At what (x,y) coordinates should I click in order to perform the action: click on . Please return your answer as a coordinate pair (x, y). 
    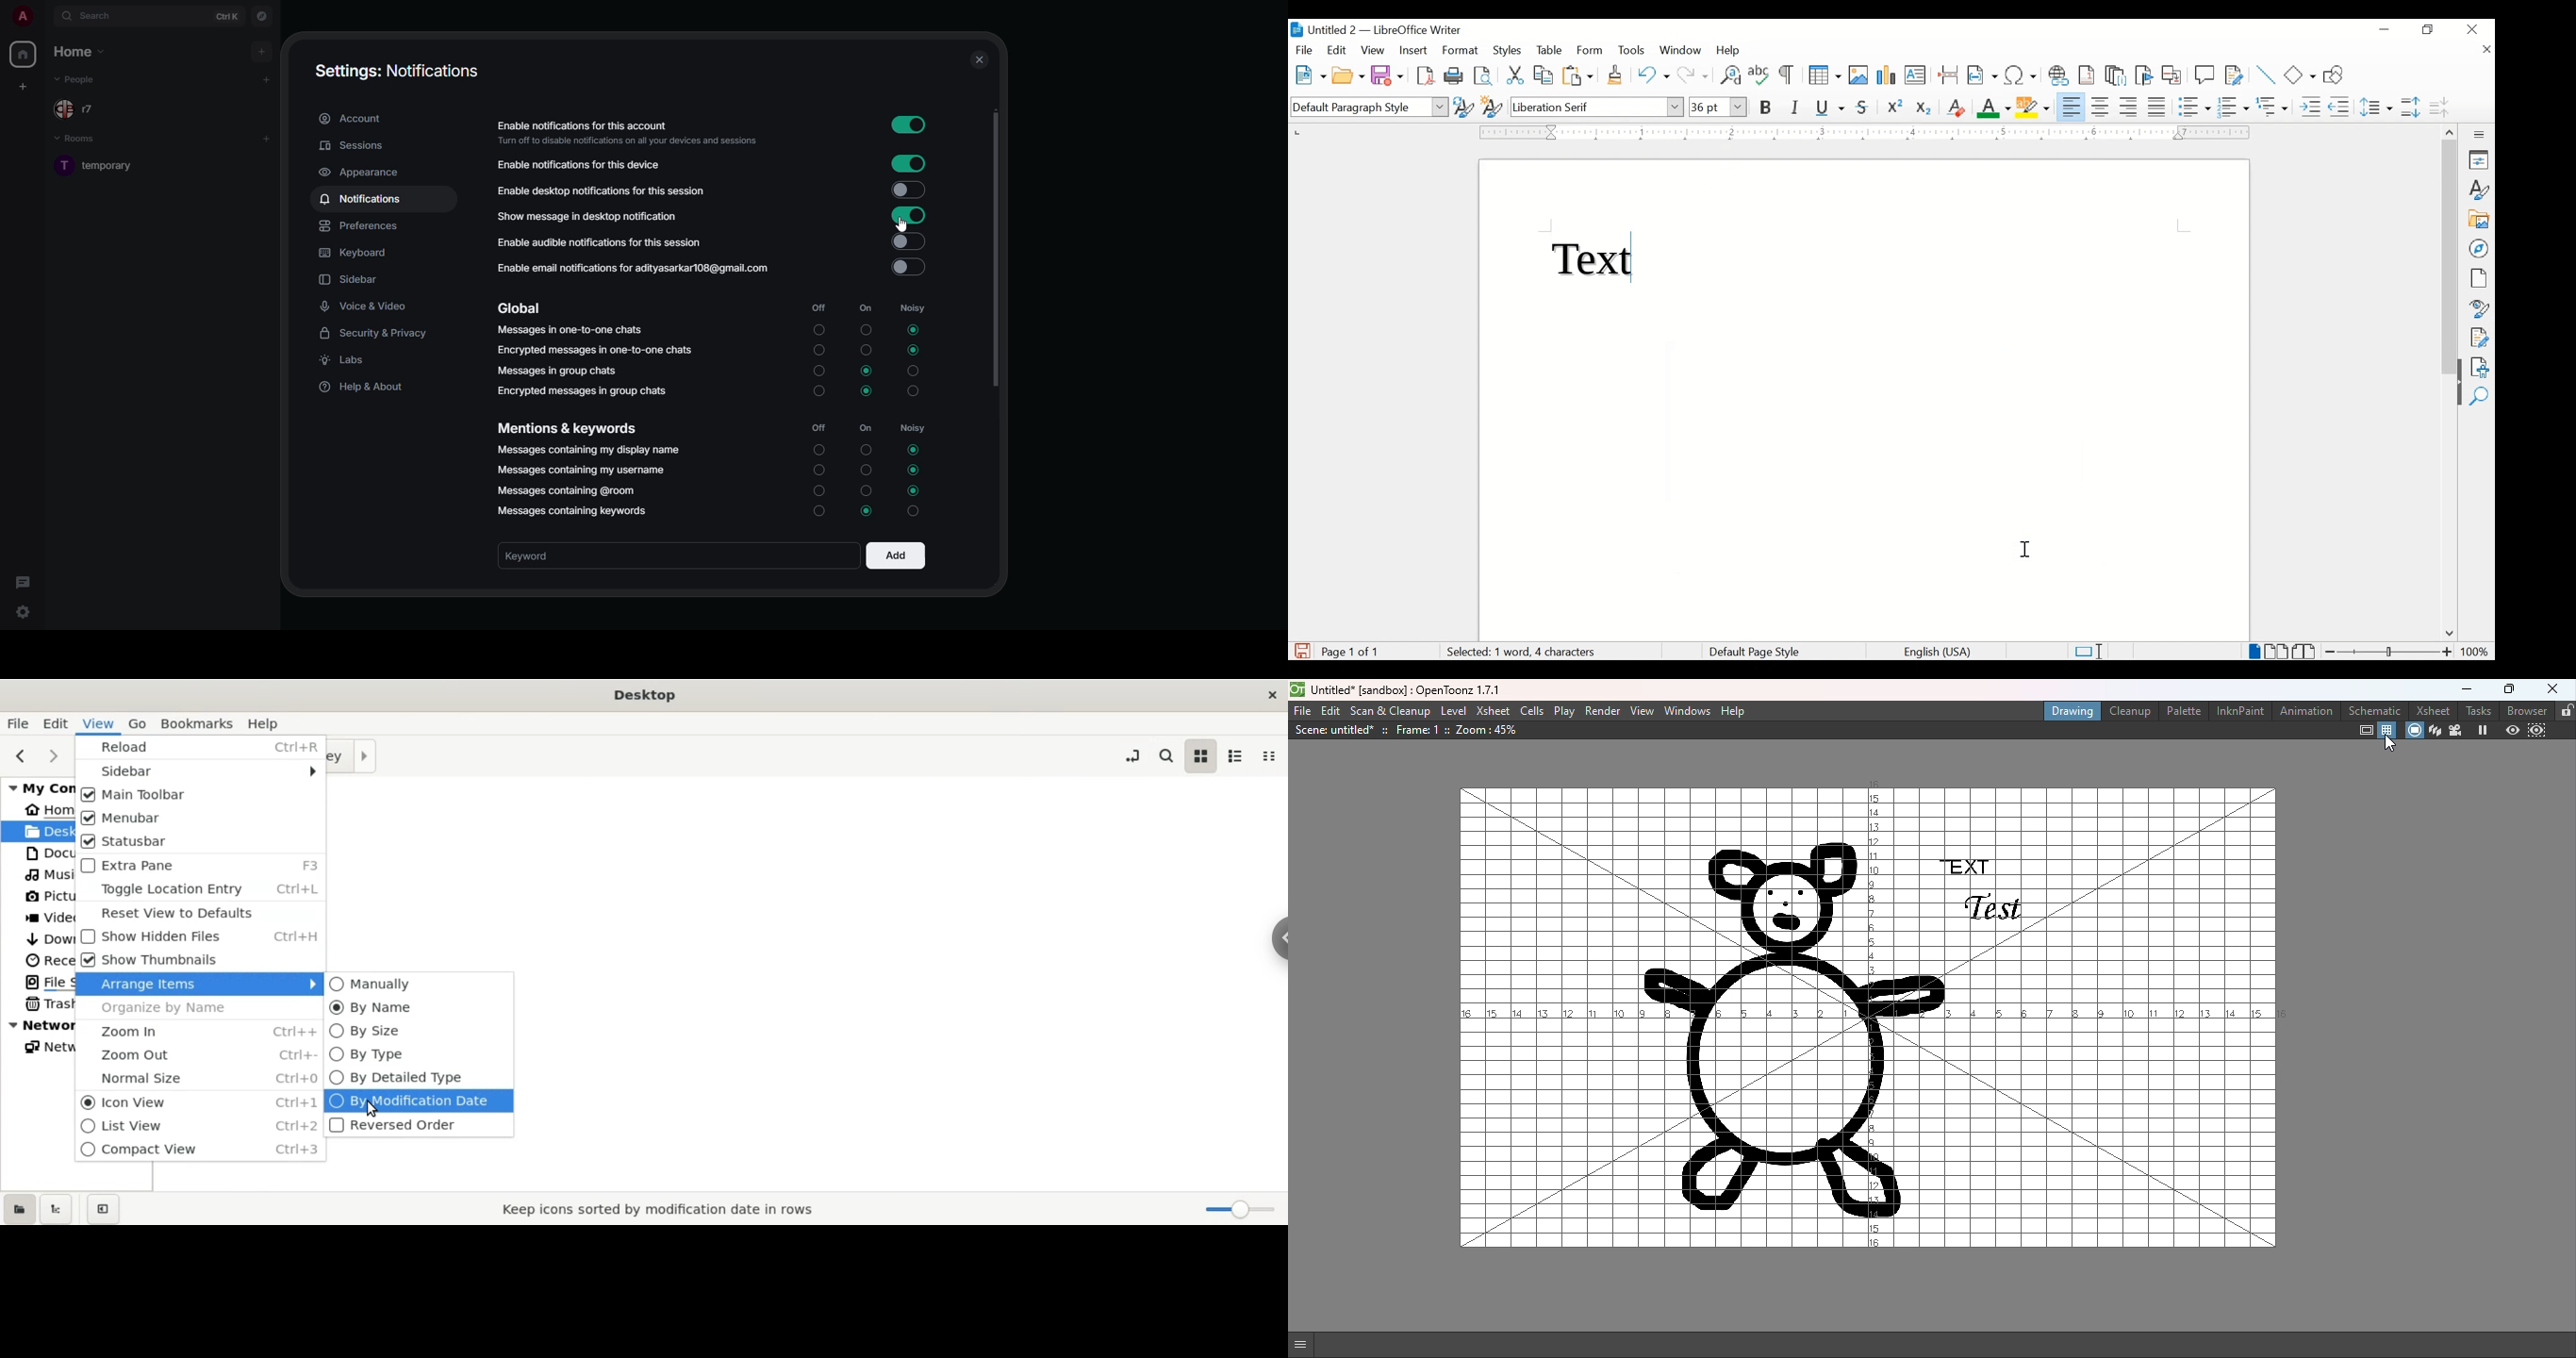
    Looking at the image, I should click on (907, 164).